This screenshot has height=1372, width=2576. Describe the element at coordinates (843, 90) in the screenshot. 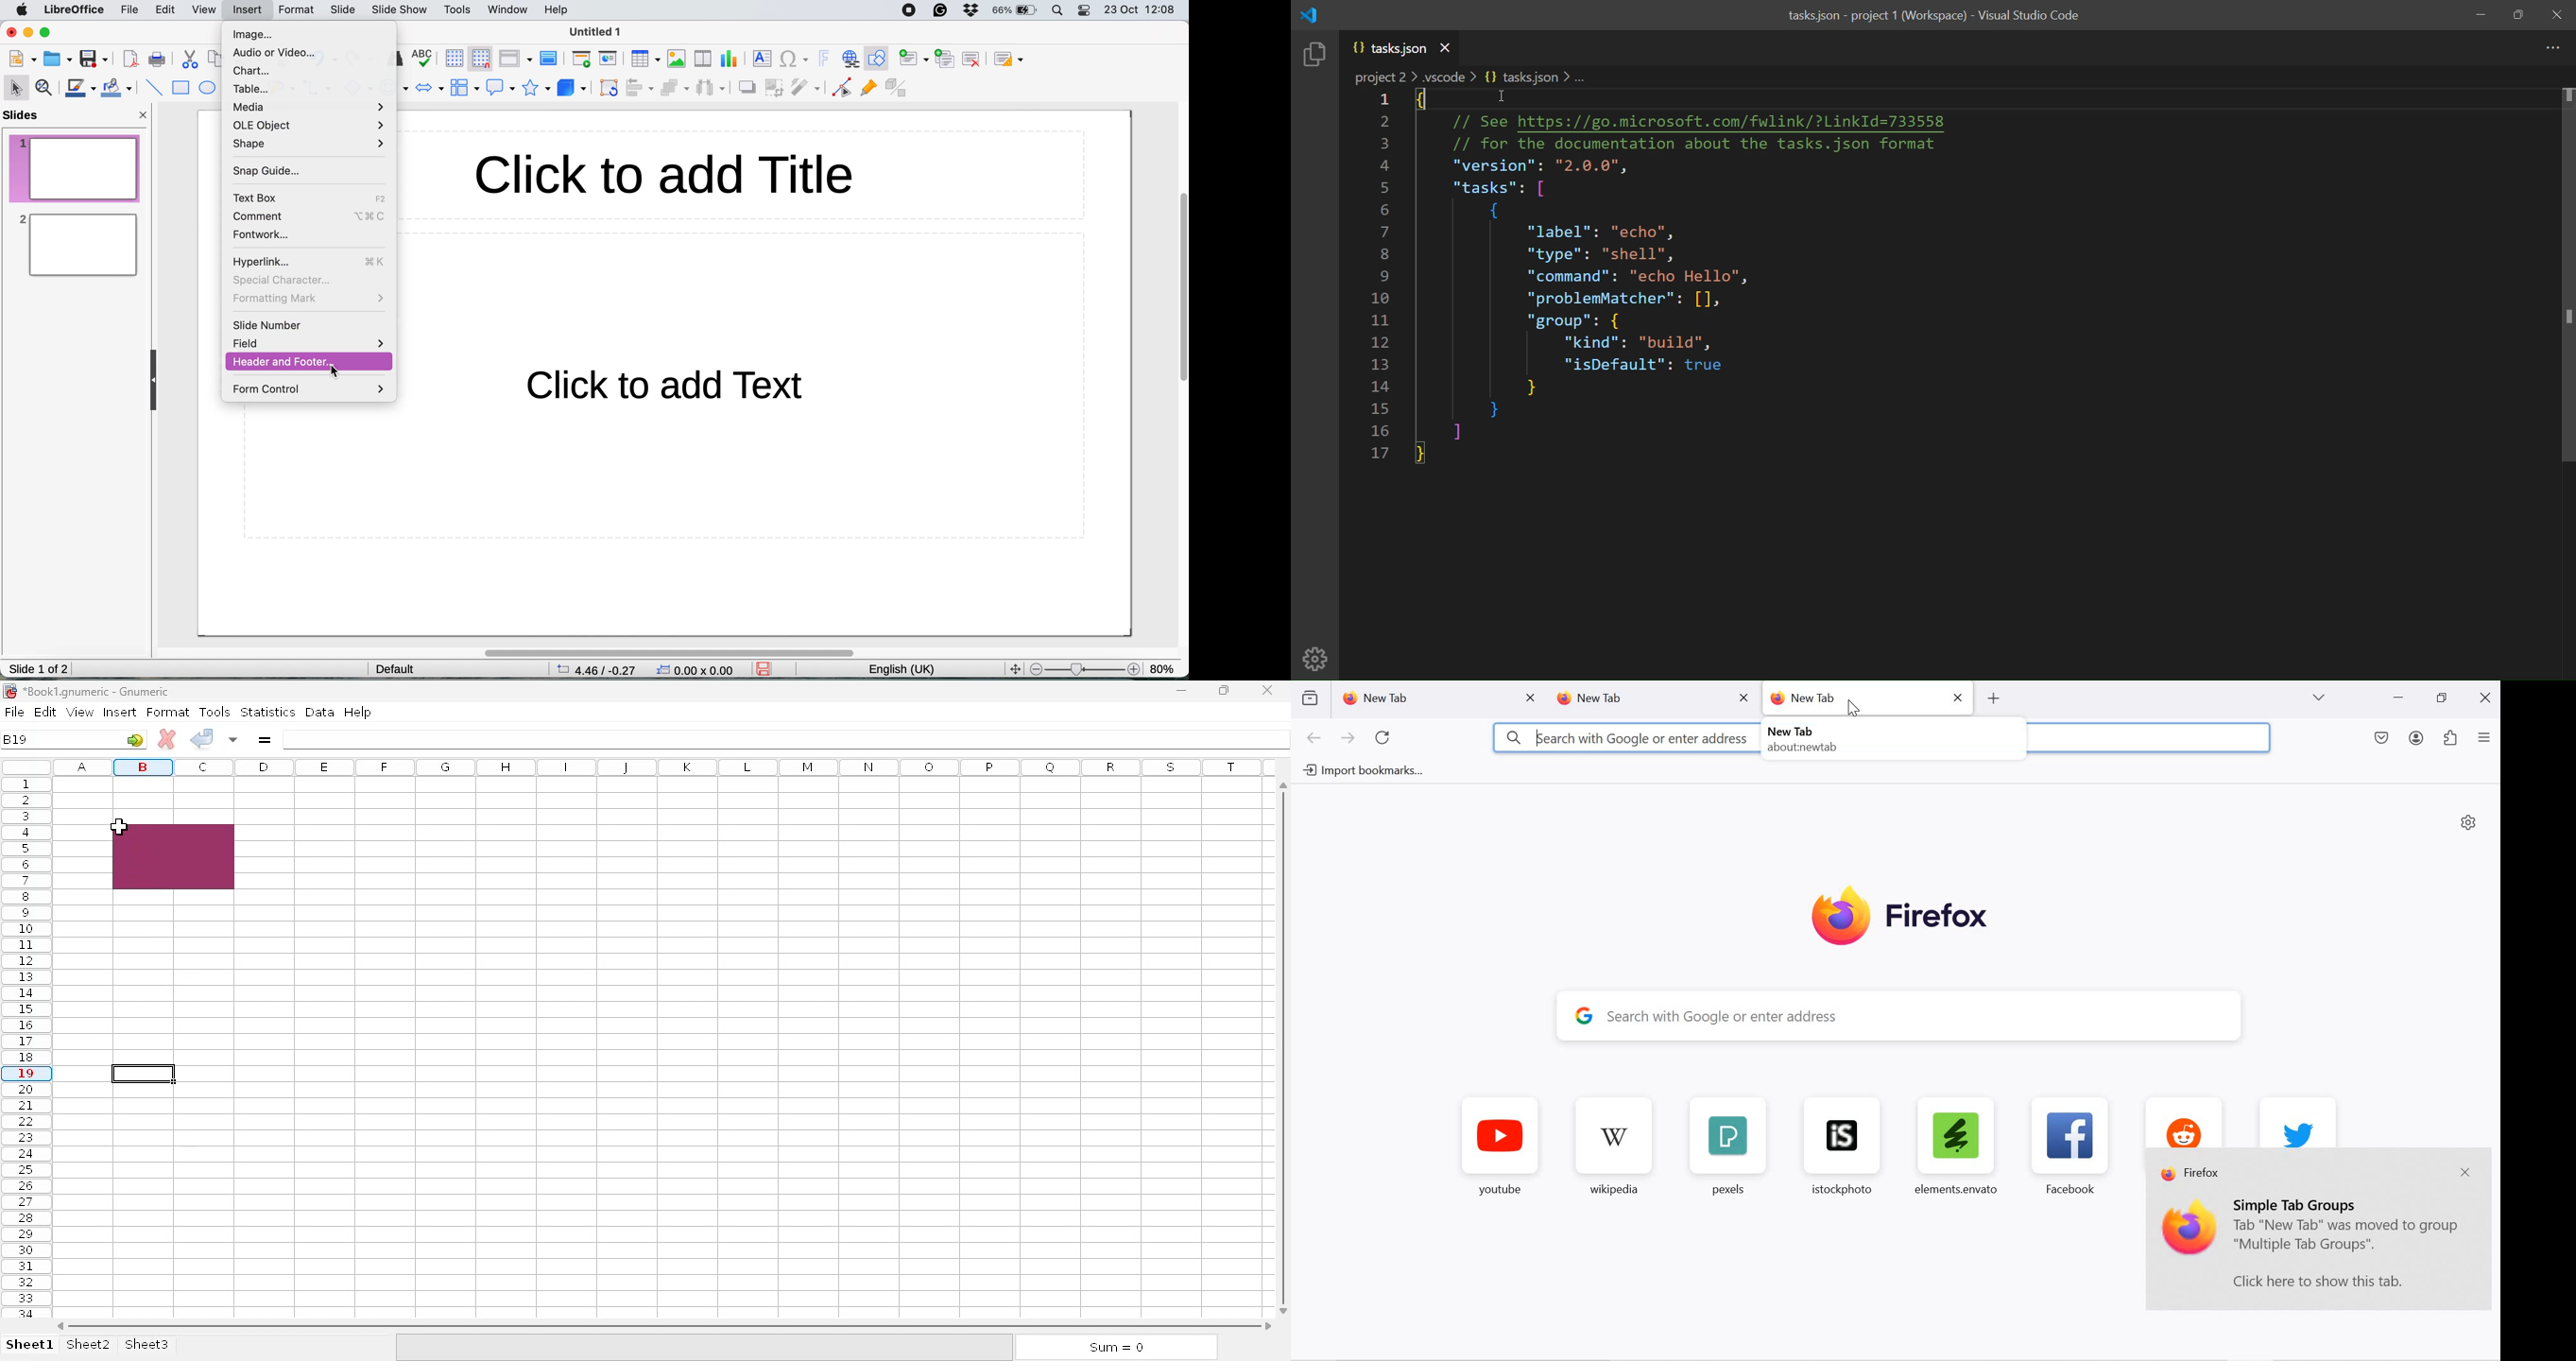

I see `toggle point edit mode` at that location.